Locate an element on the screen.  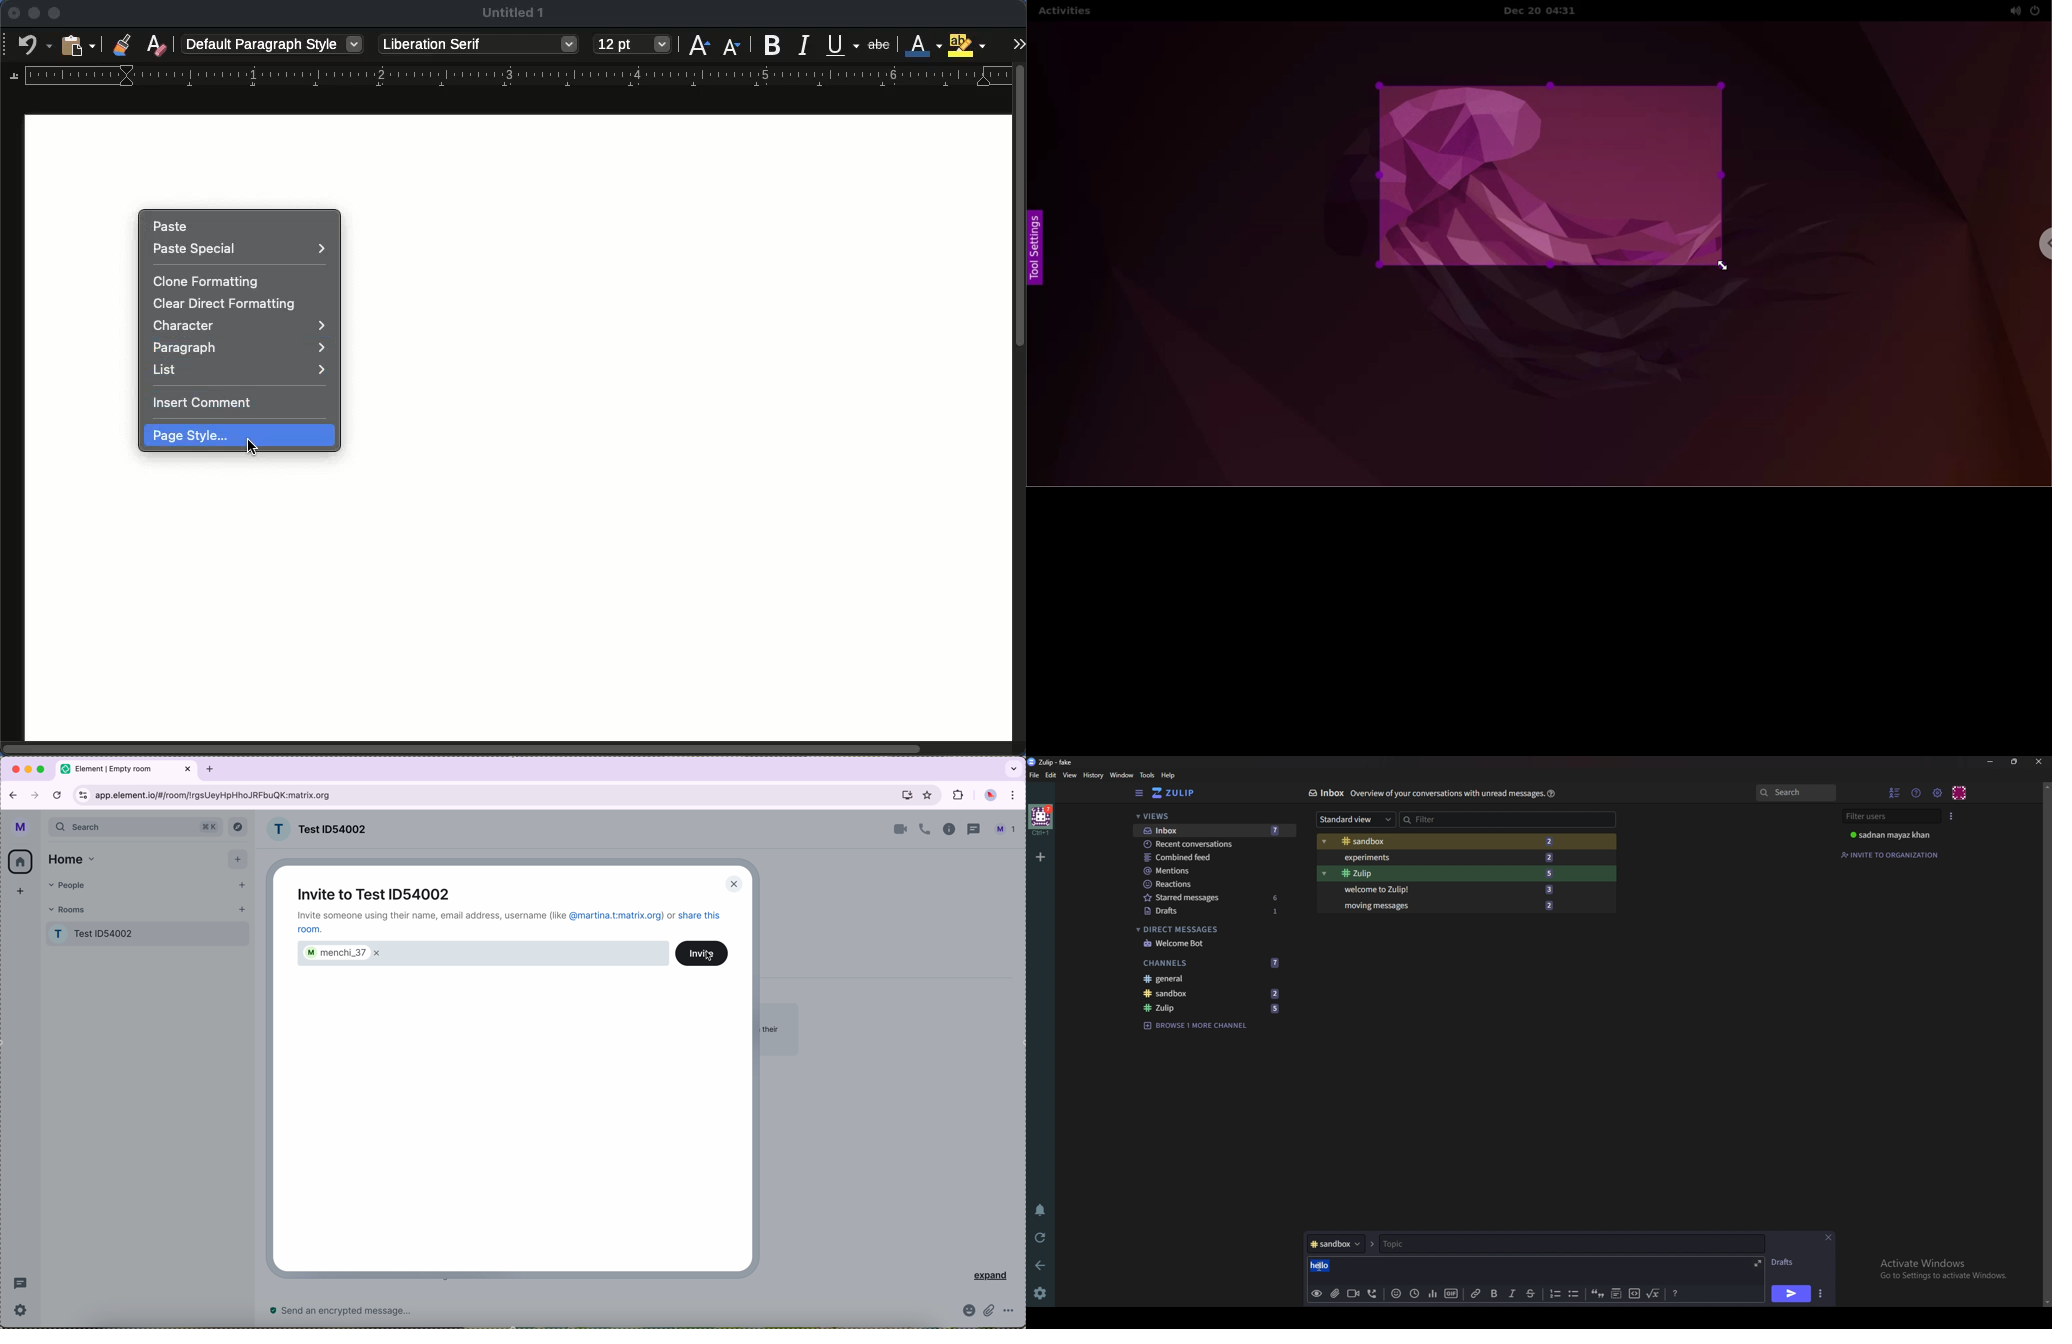
Reload is located at coordinates (1040, 1239).